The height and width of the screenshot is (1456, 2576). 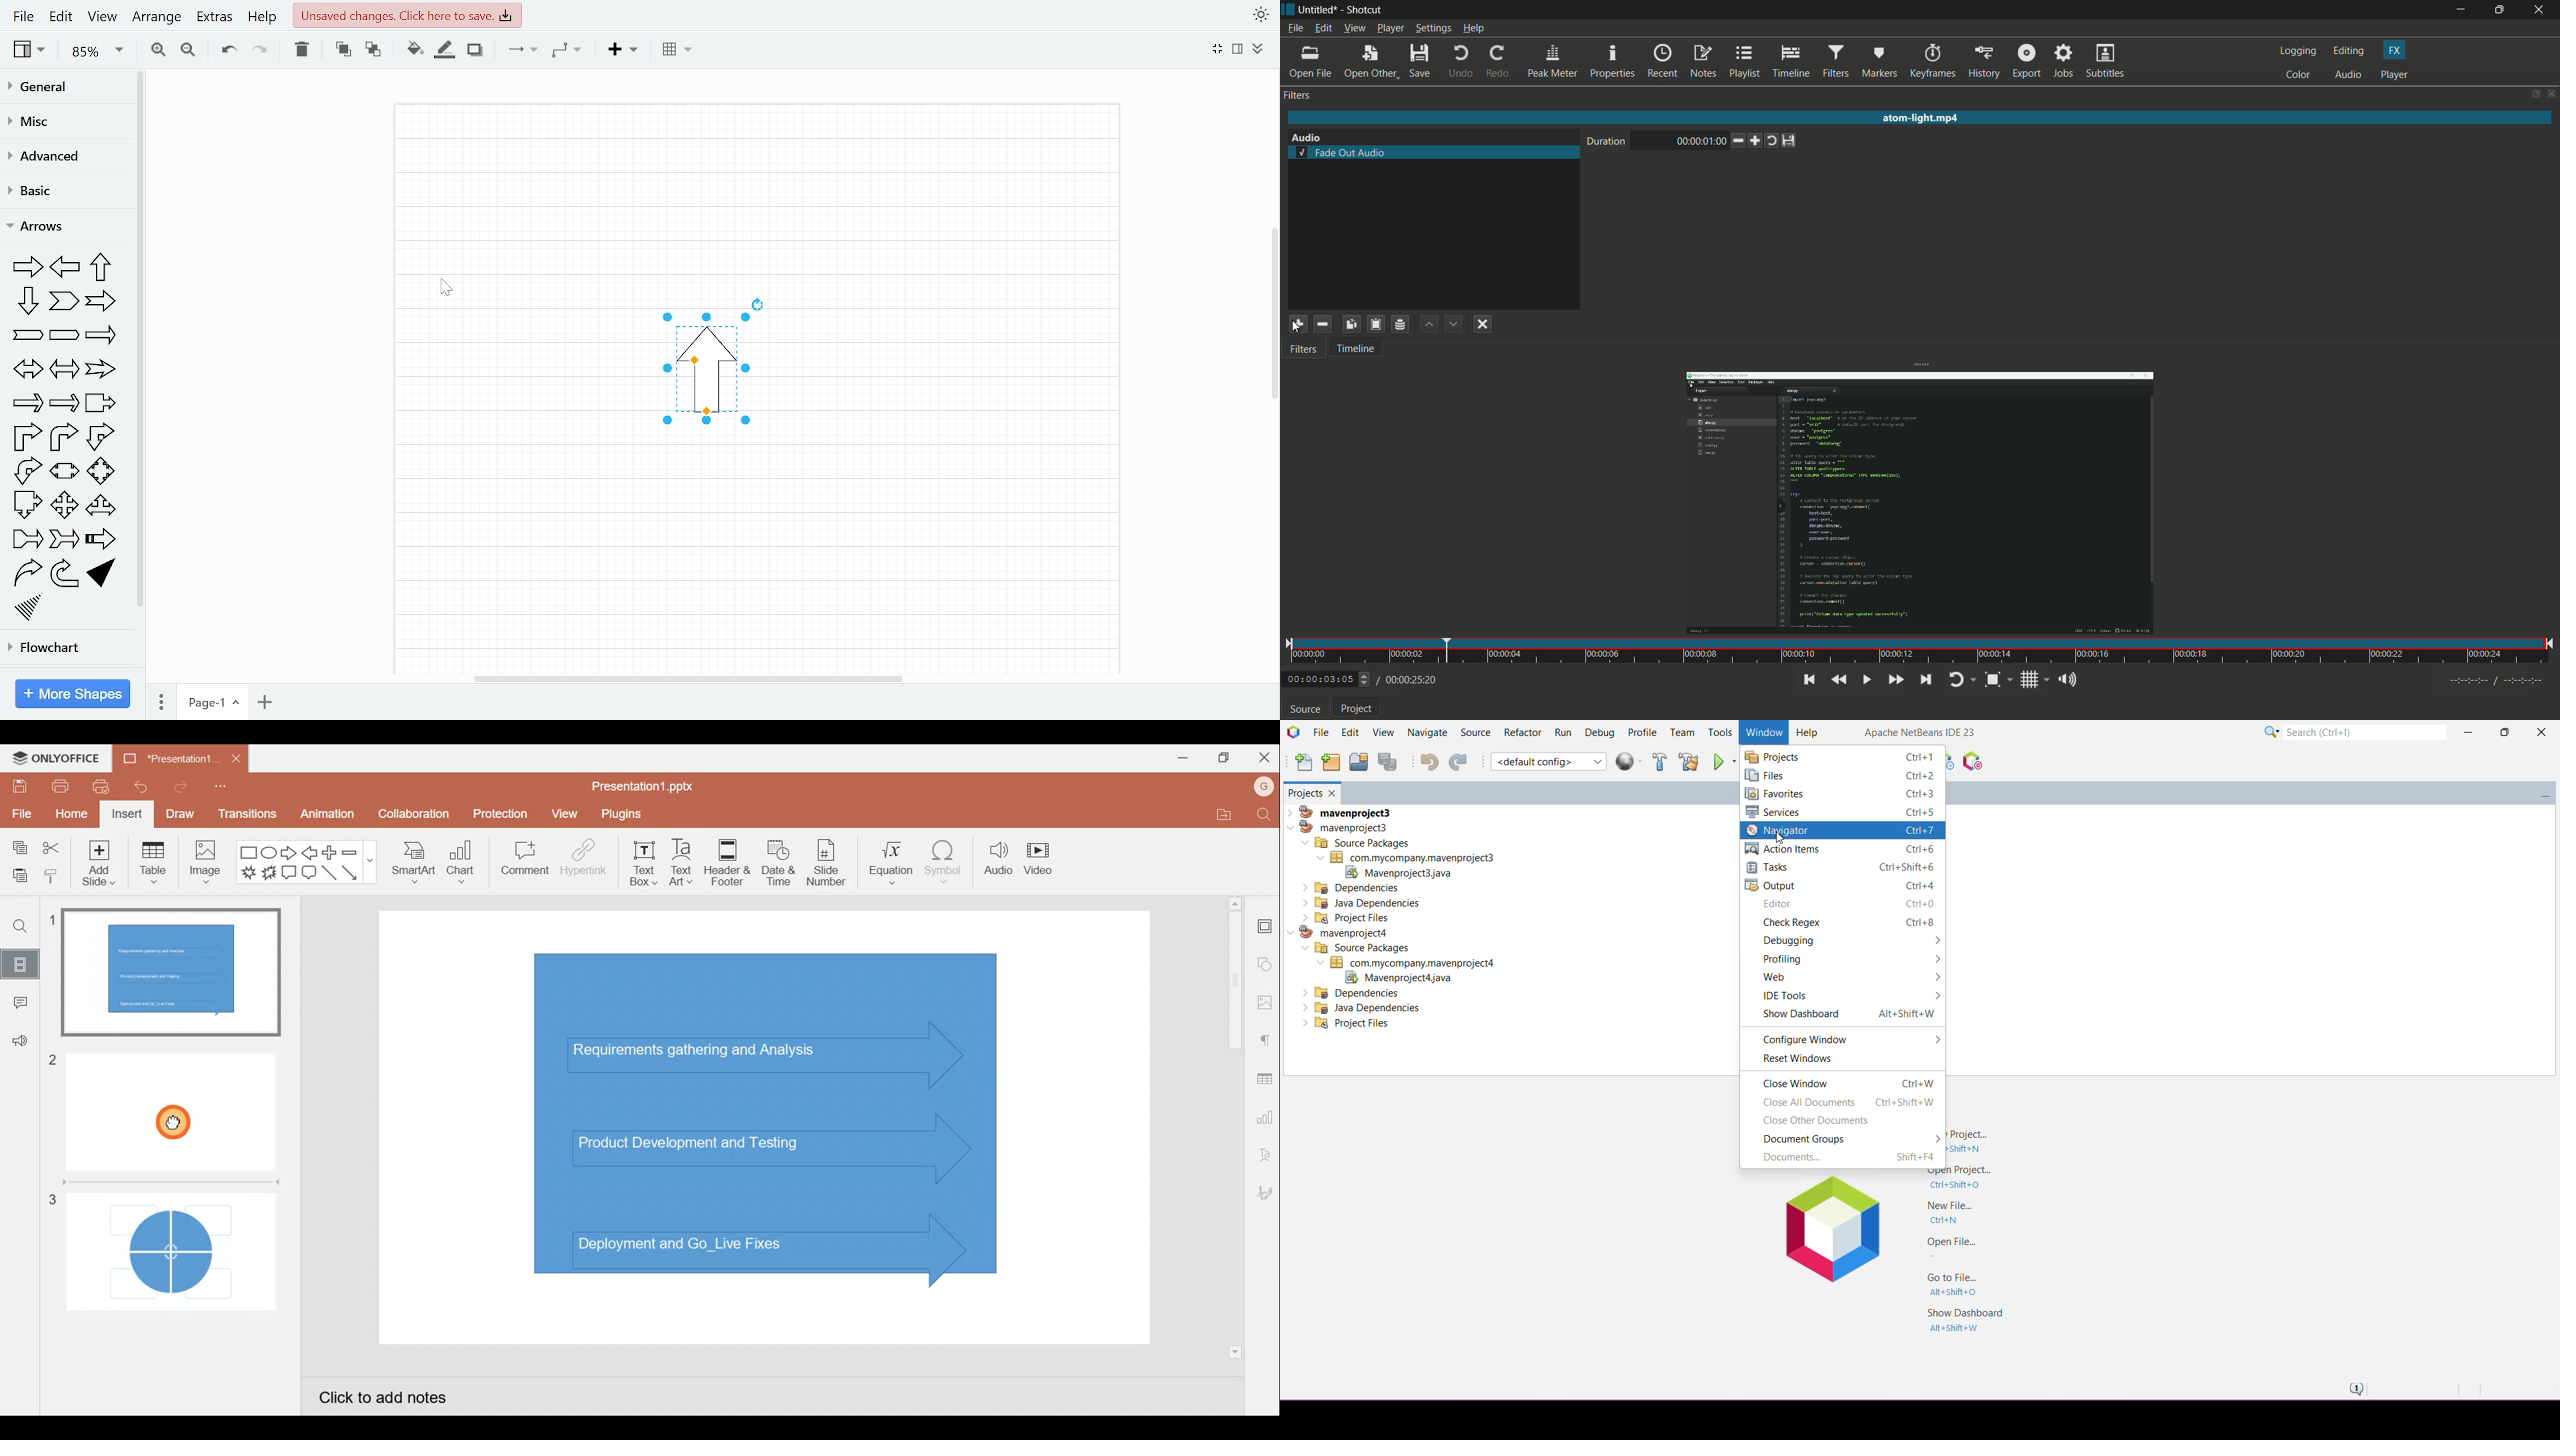 What do you see at coordinates (2539, 735) in the screenshot?
I see `Close` at bounding box center [2539, 735].